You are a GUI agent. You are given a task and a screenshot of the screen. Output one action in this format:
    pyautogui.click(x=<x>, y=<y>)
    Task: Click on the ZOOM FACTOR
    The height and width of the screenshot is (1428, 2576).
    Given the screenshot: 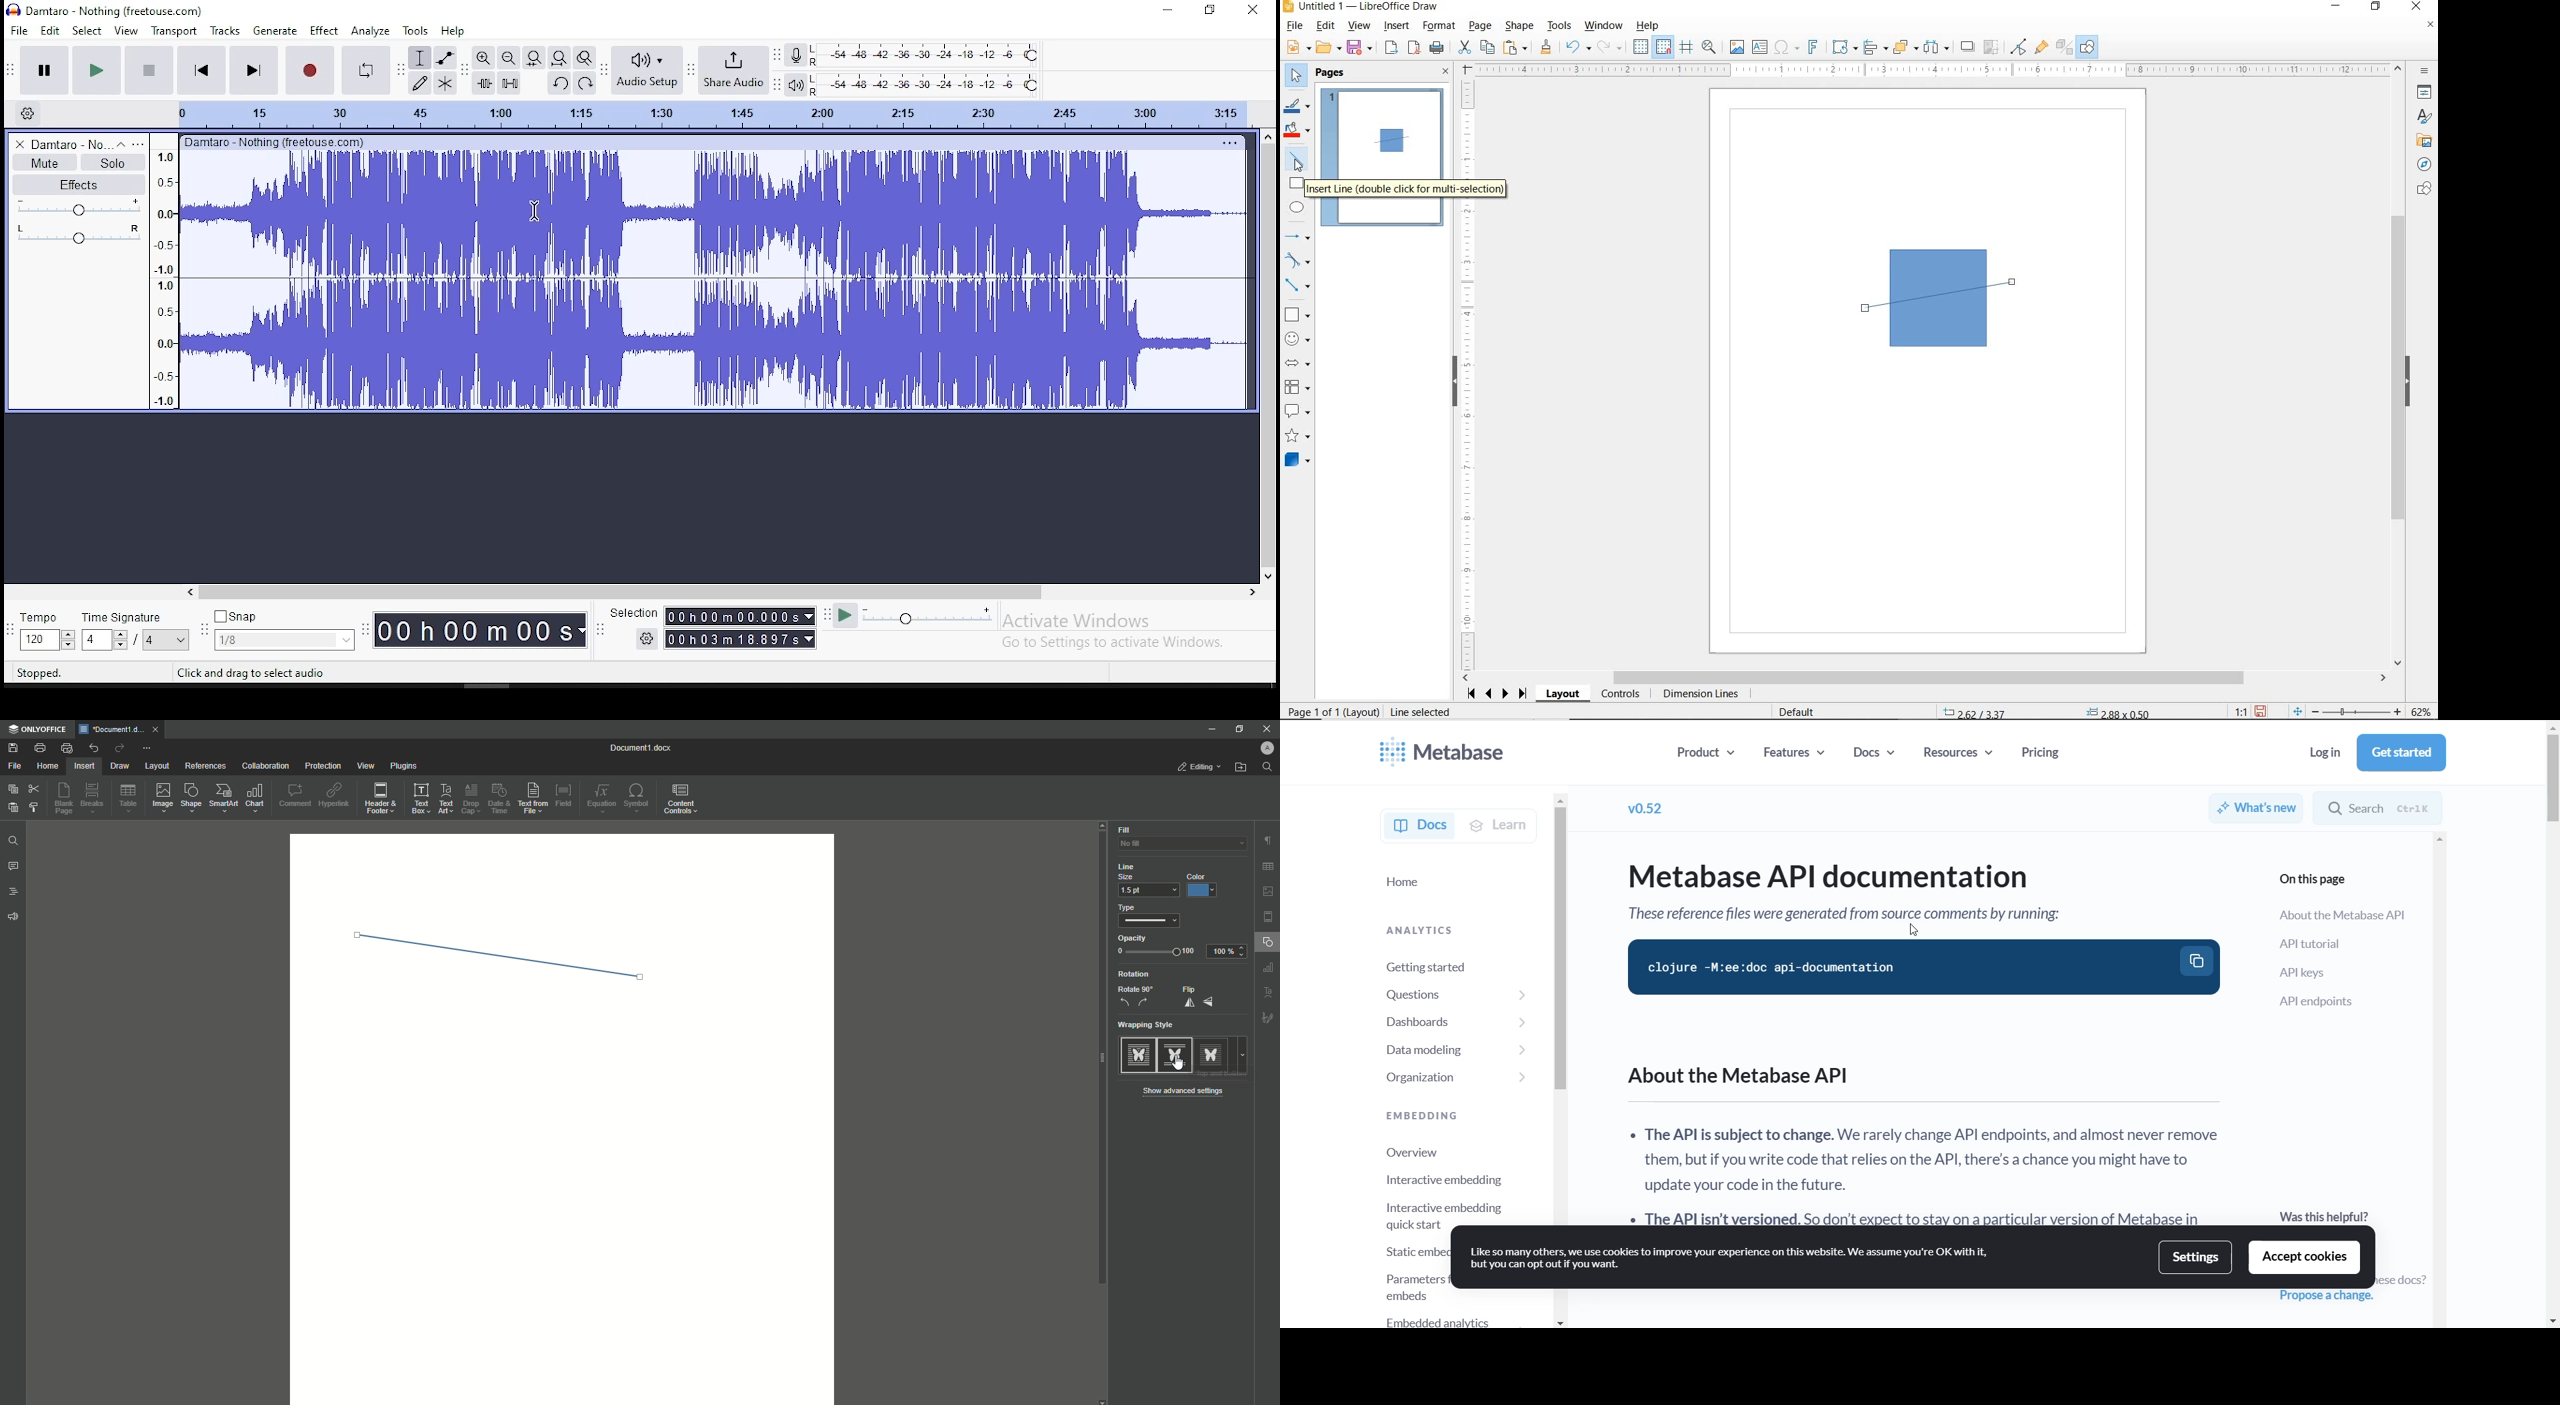 What is the action you would take?
    pyautogui.click(x=2421, y=712)
    